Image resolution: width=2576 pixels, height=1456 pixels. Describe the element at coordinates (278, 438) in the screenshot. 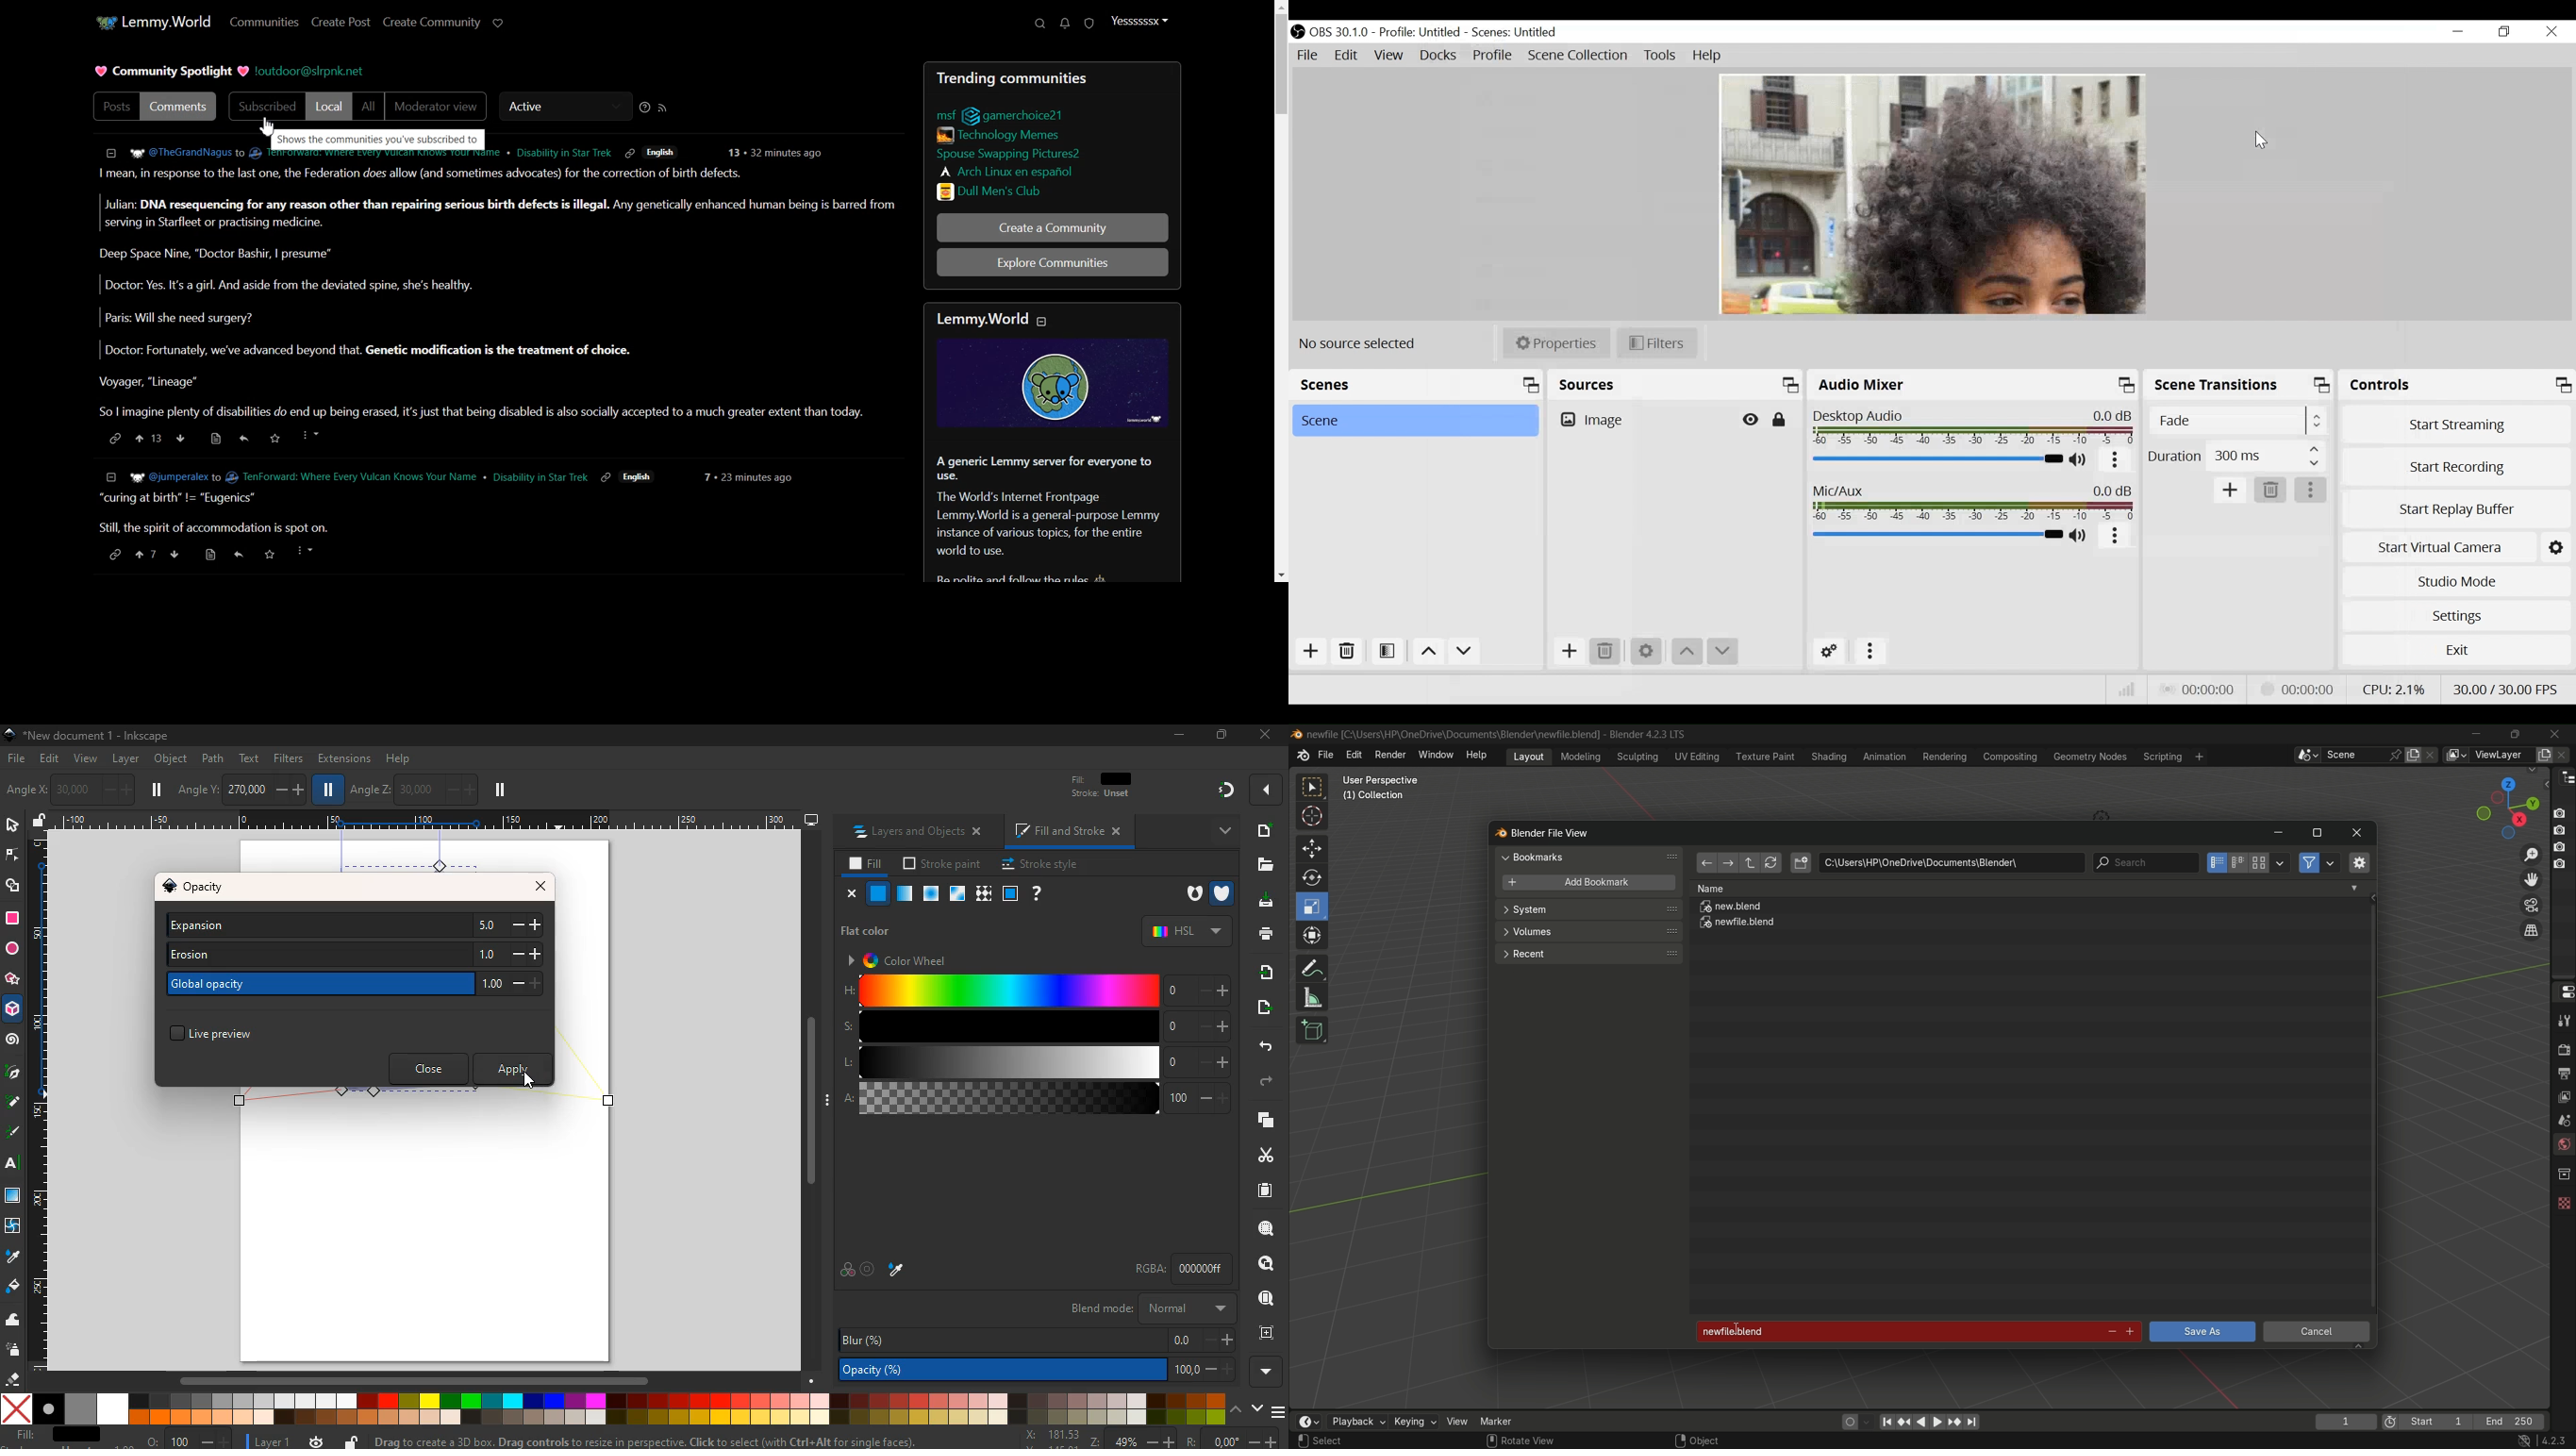

I see `save` at that location.